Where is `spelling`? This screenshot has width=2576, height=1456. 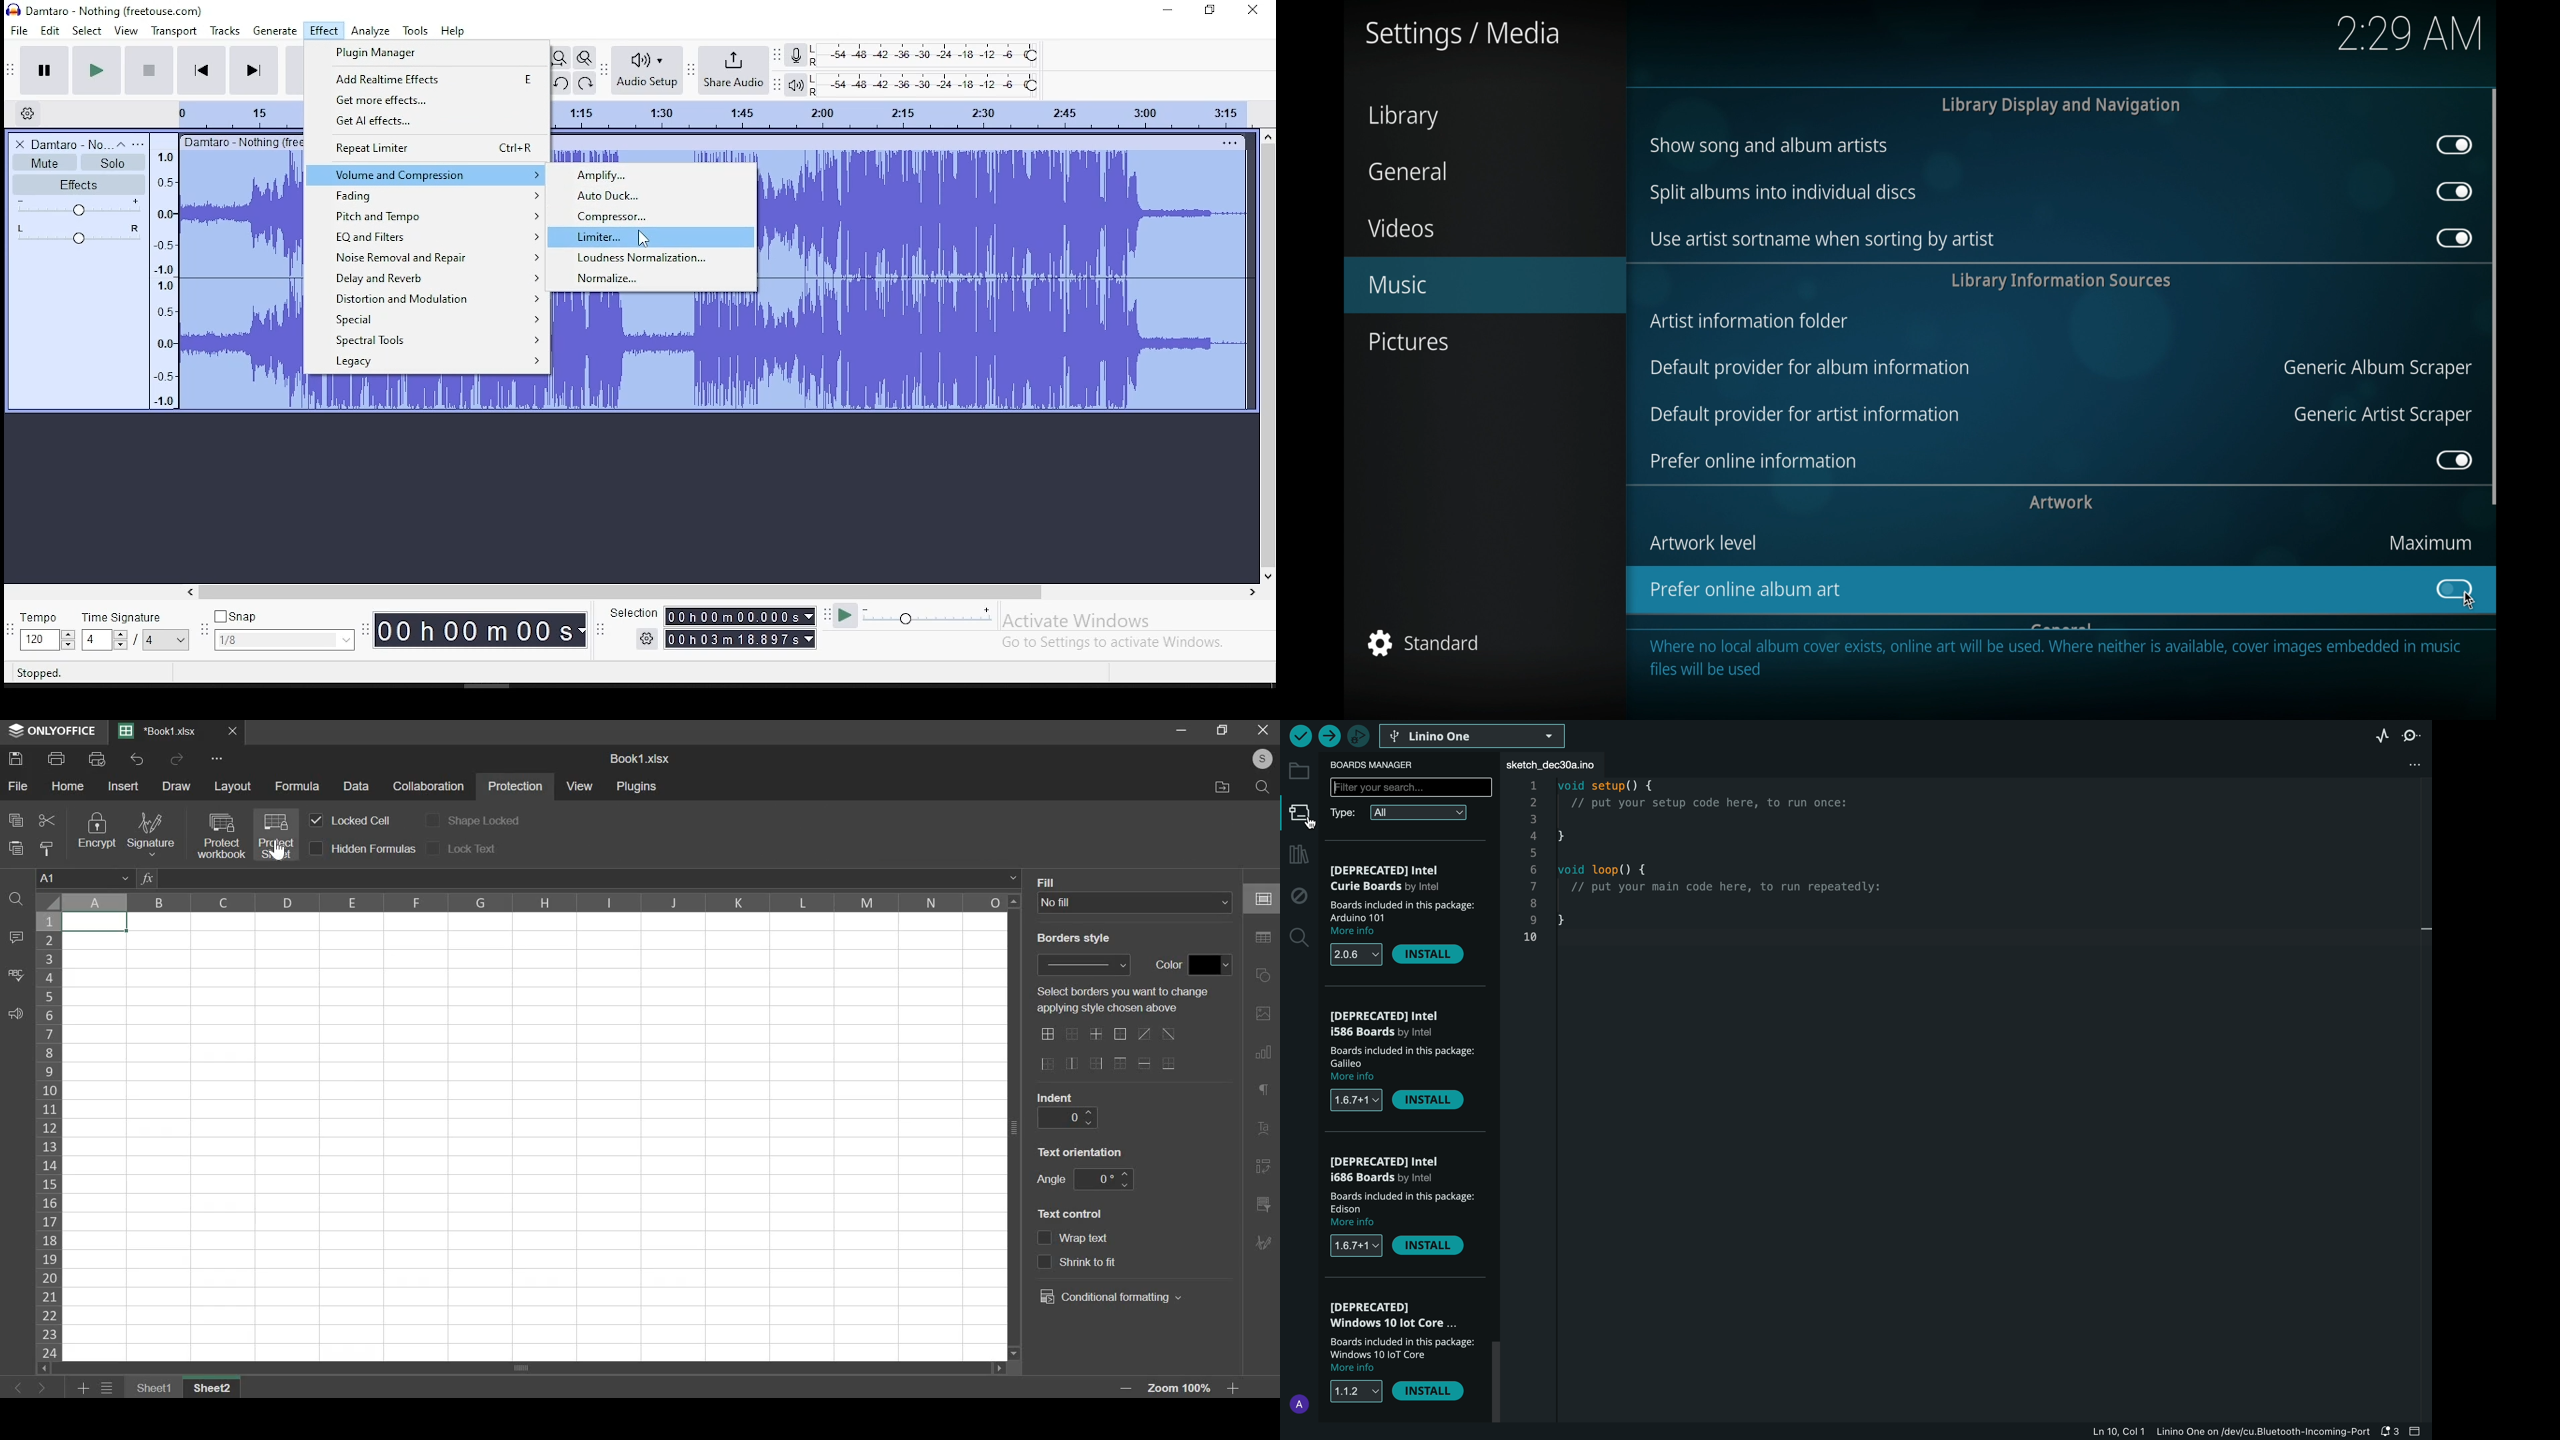
spelling is located at coordinates (16, 975).